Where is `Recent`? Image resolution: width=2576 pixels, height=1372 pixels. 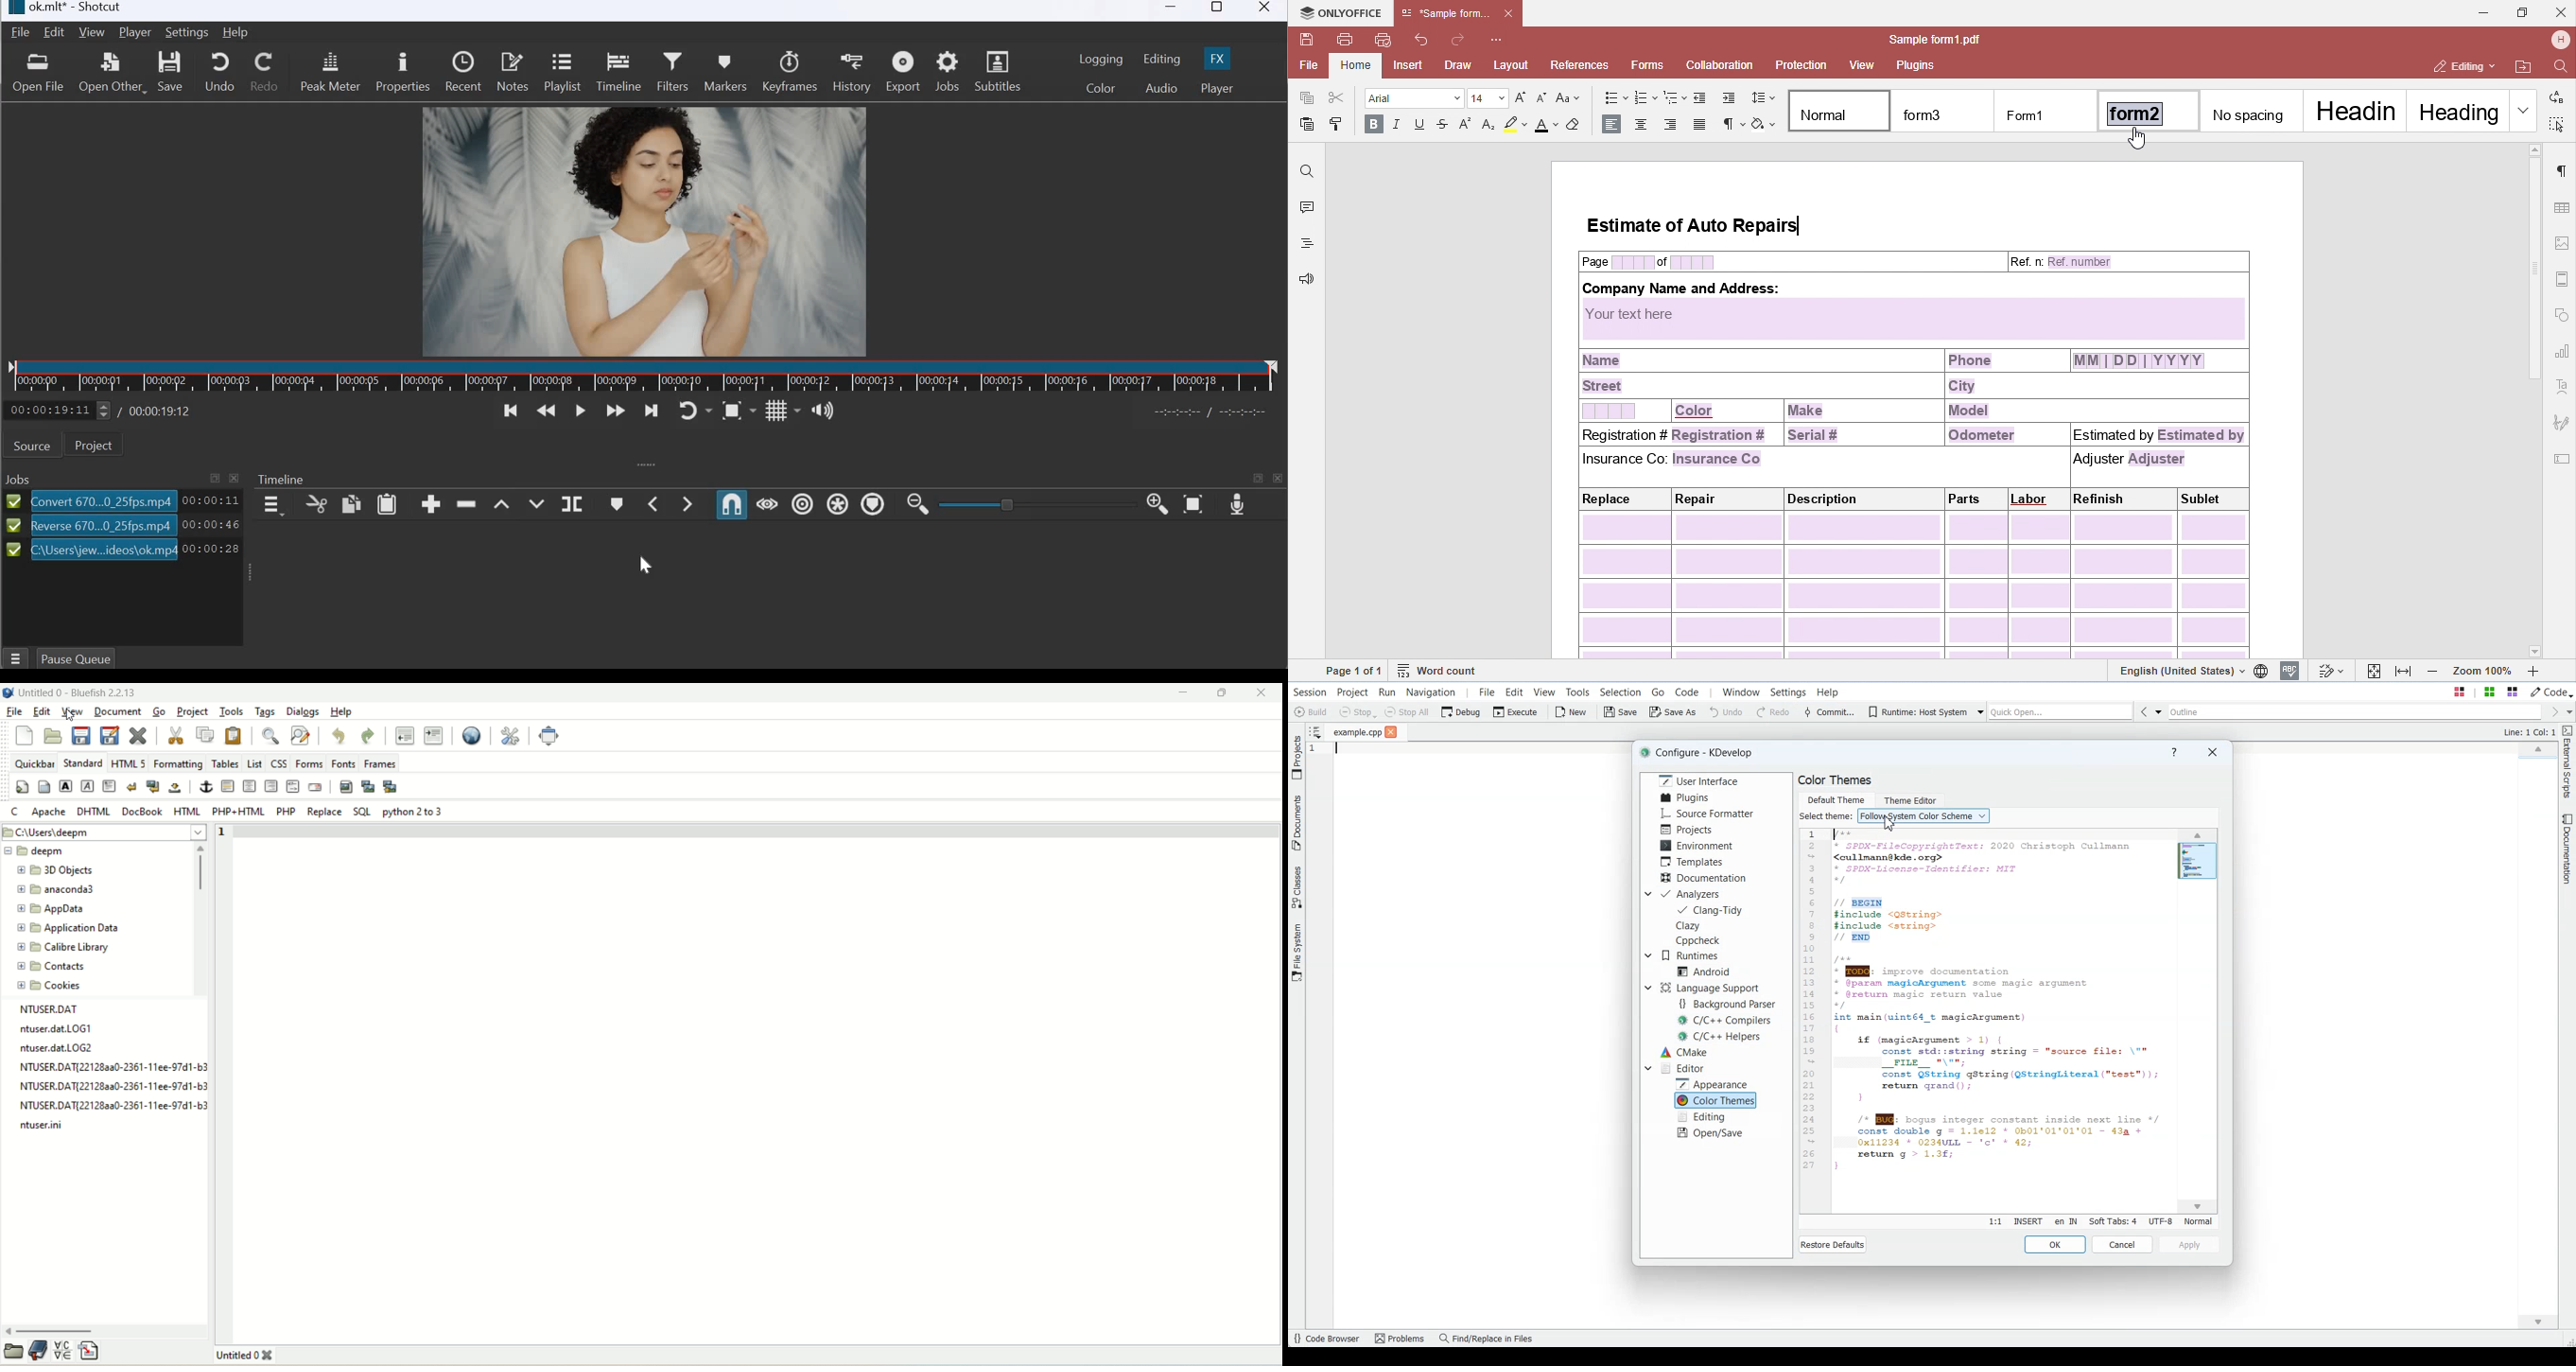
Recent is located at coordinates (463, 70).